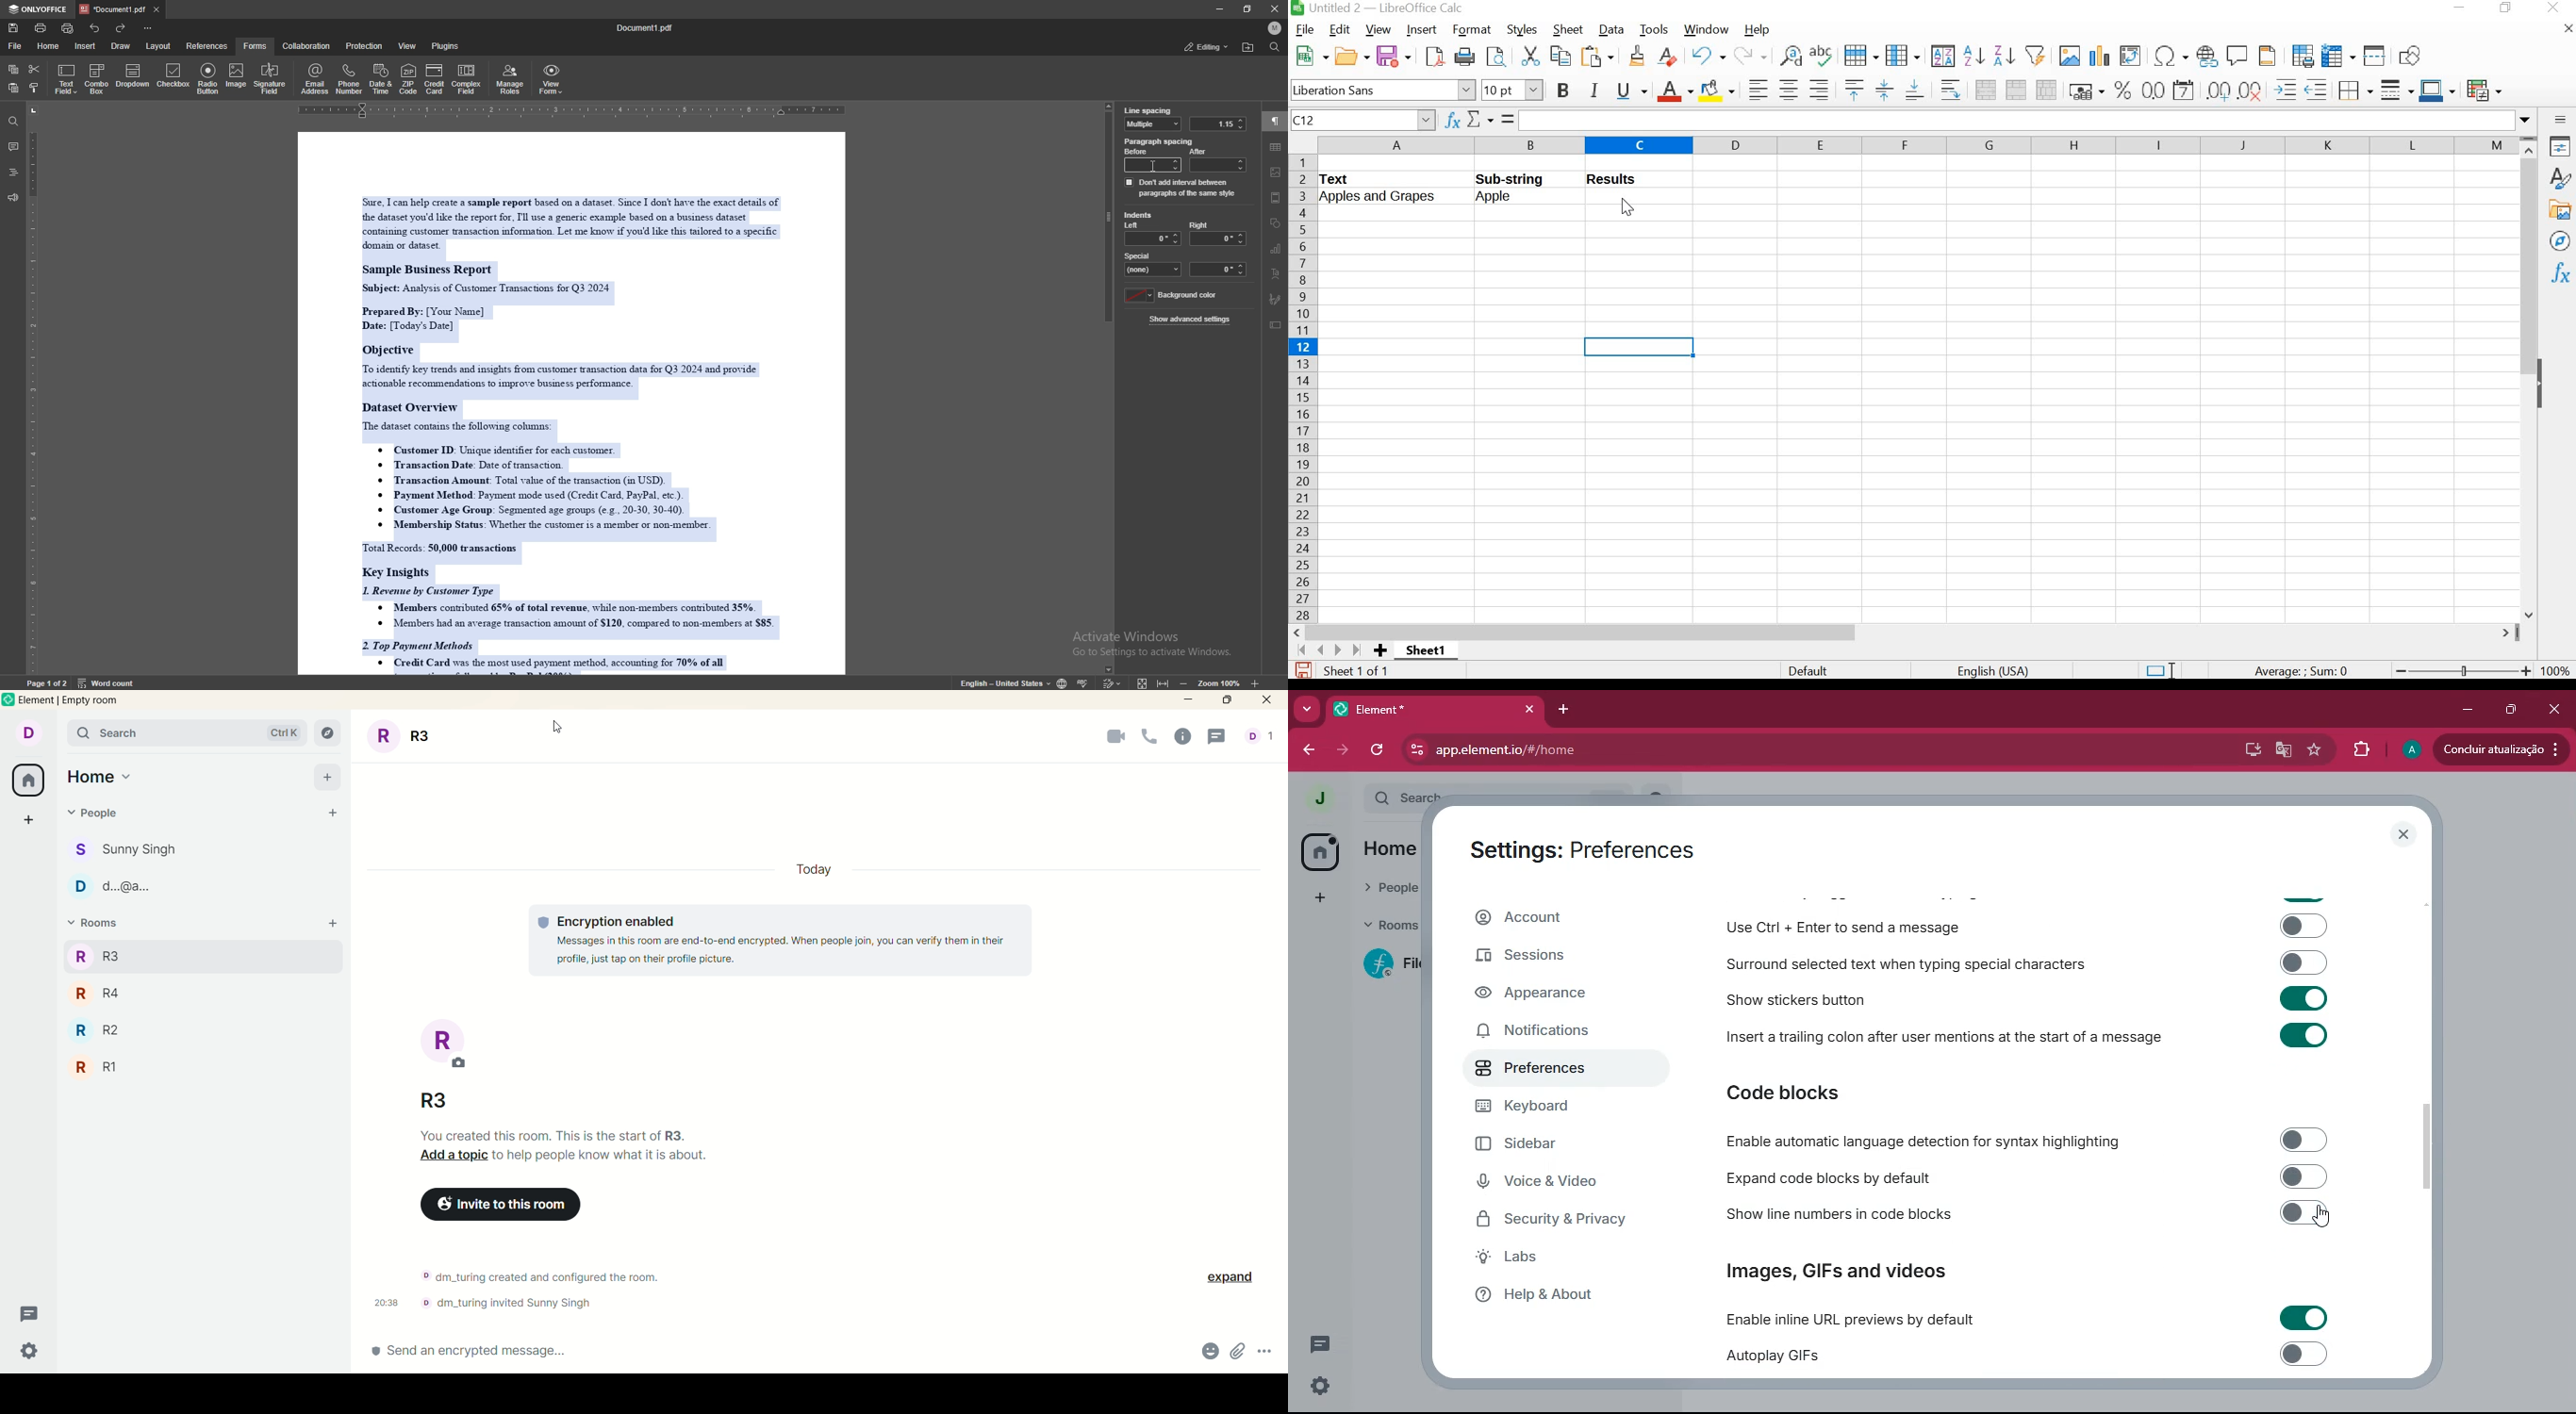 This screenshot has height=1428, width=2576. What do you see at coordinates (2375, 55) in the screenshot?
I see `split window` at bounding box center [2375, 55].